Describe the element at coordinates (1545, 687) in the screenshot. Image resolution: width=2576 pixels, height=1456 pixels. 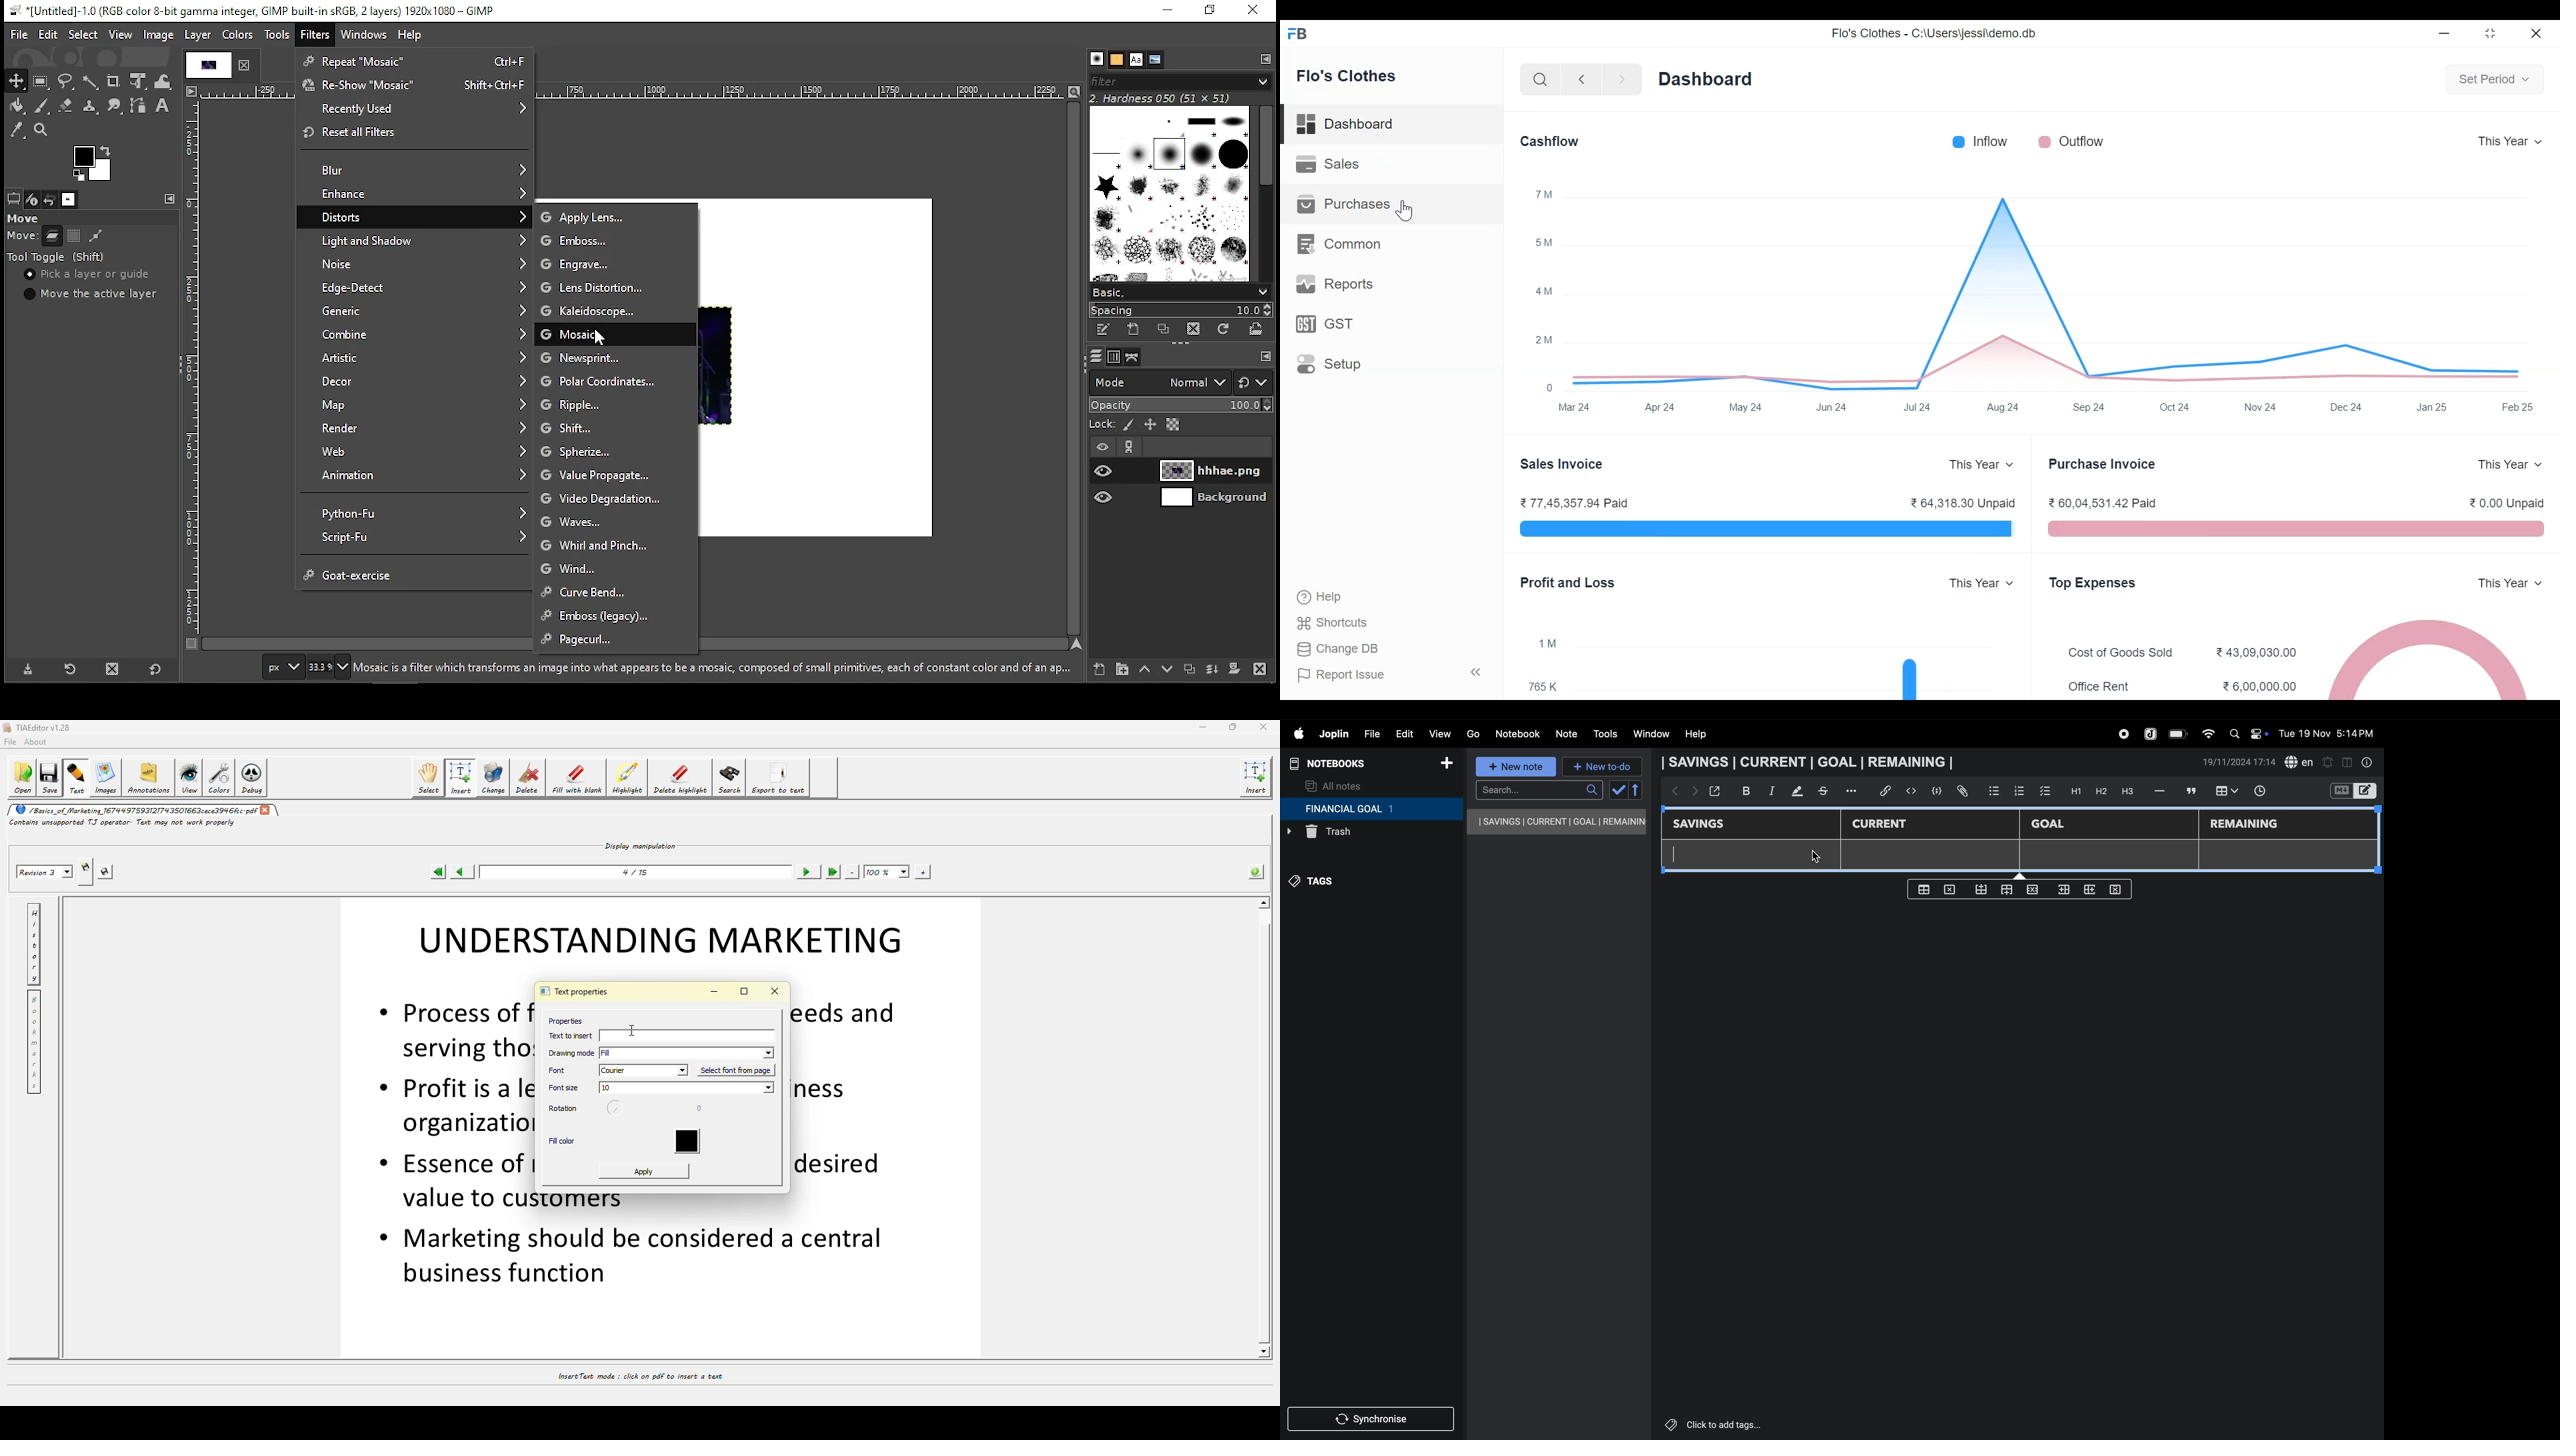
I see `765K` at that location.